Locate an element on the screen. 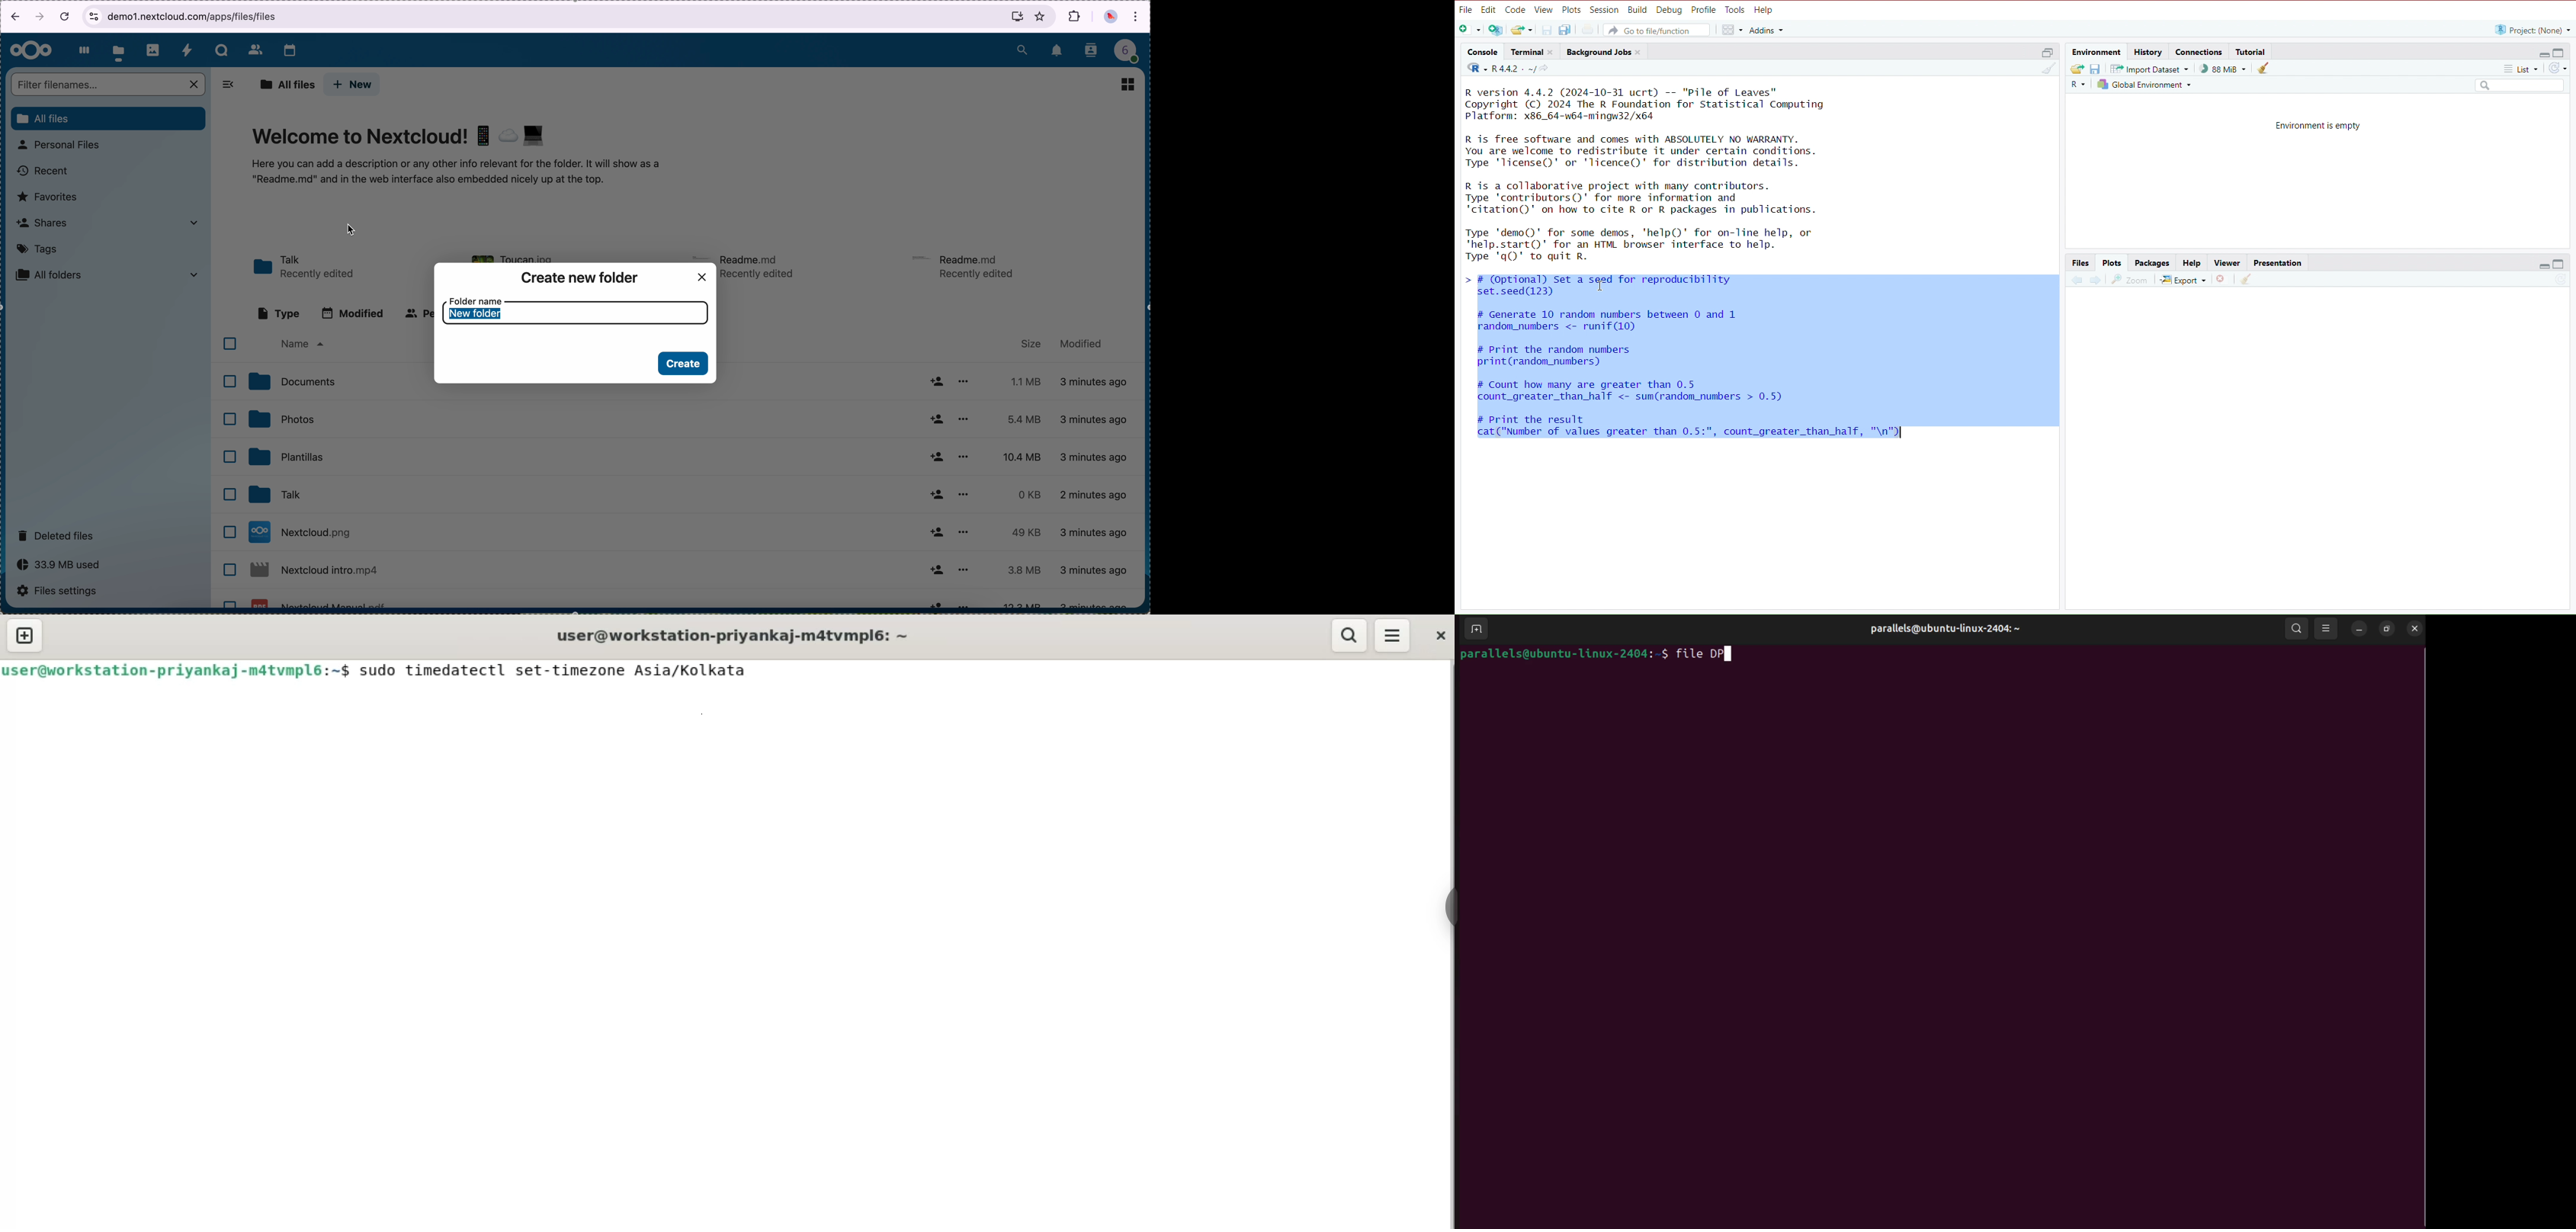 This screenshot has height=1232, width=2576. Session is located at coordinates (1605, 10).